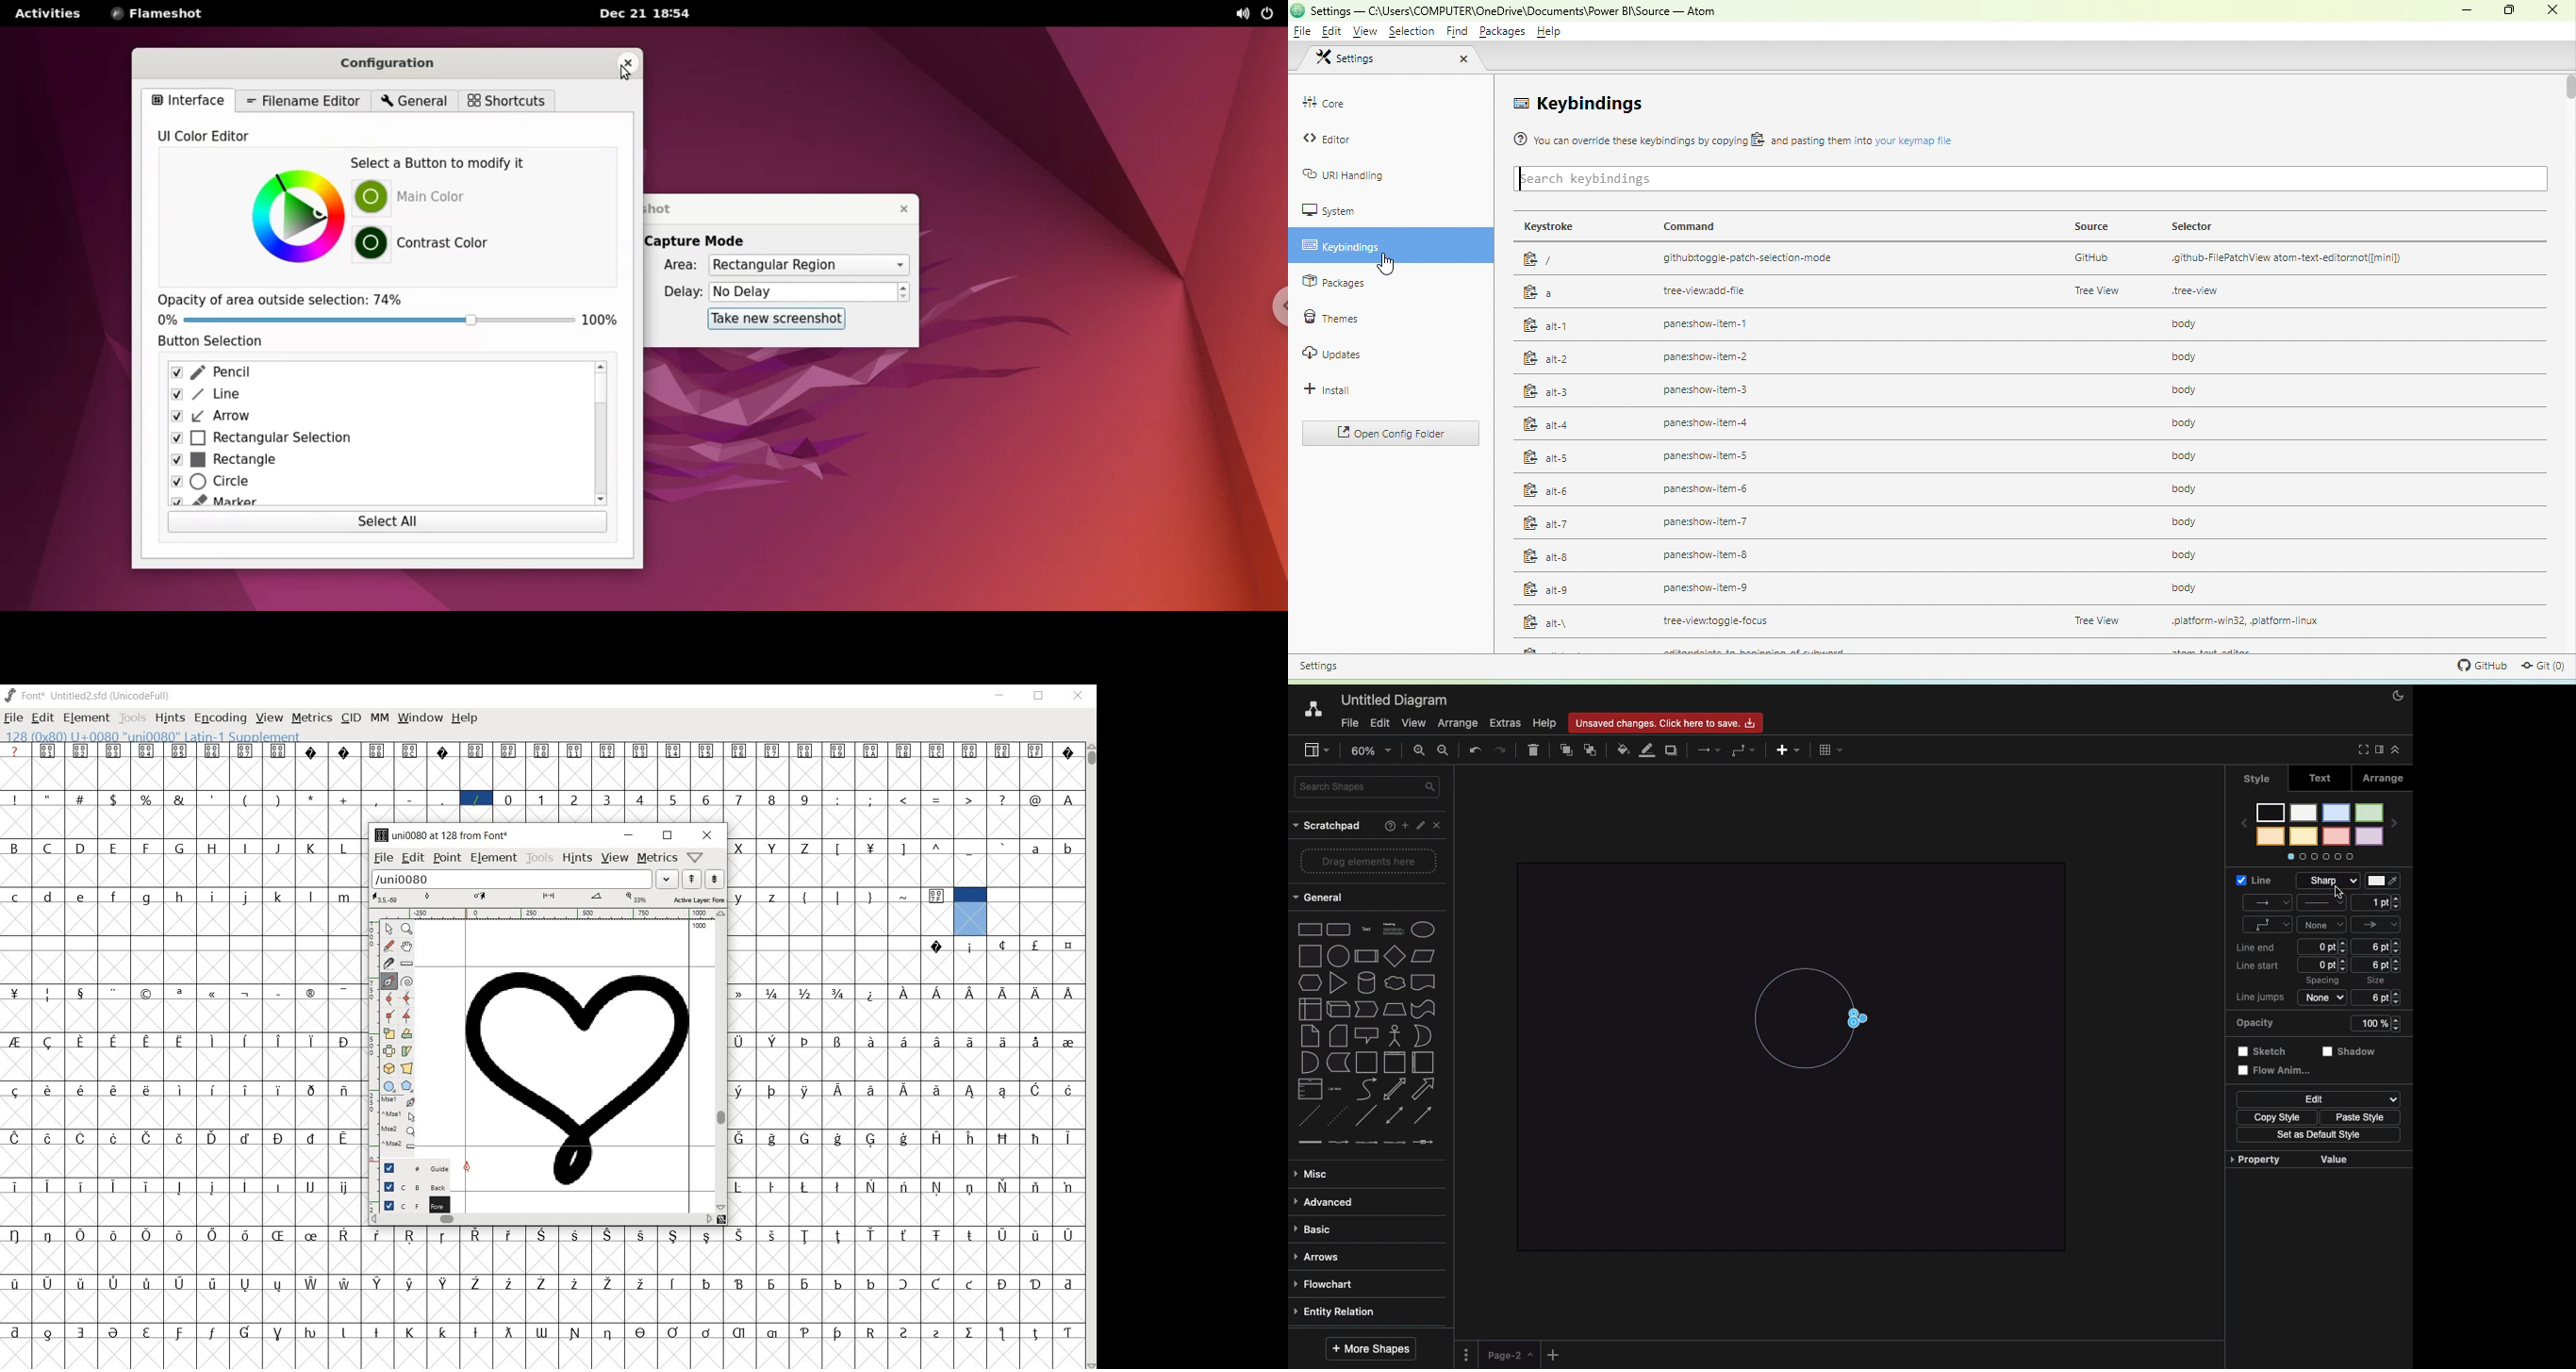  Describe the element at coordinates (113, 1090) in the screenshot. I see `glyph` at that location.